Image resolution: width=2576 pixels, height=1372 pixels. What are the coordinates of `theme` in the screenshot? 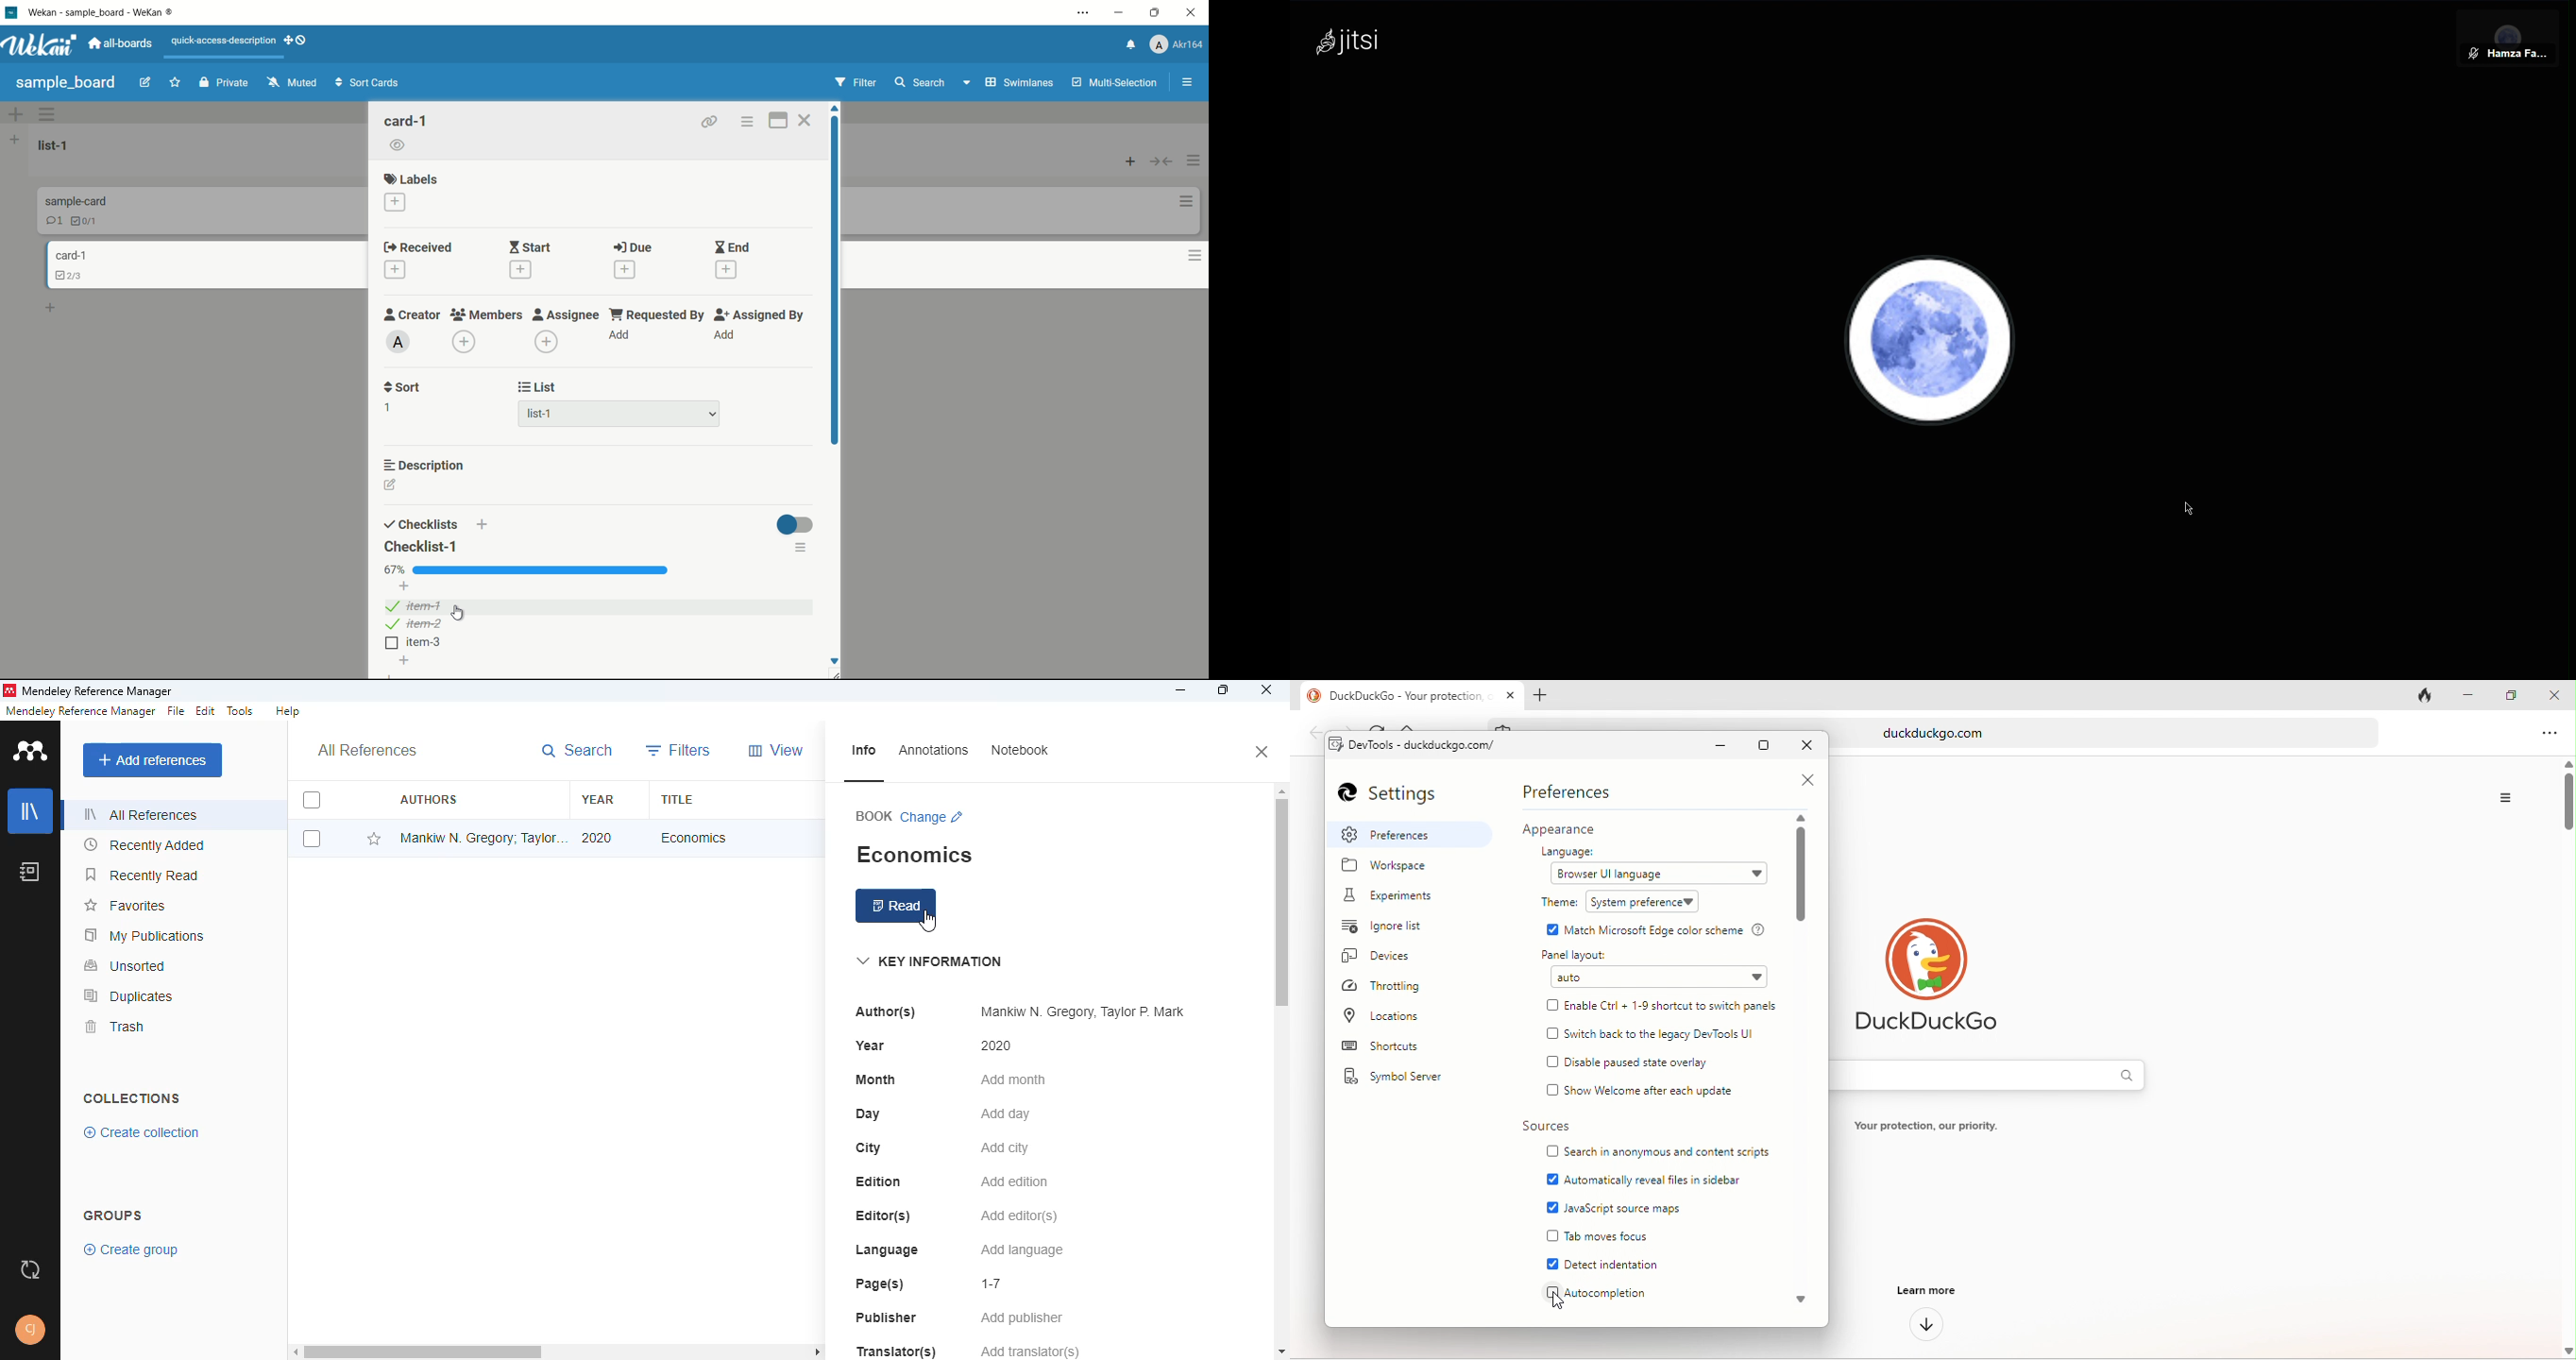 It's located at (1558, 903).